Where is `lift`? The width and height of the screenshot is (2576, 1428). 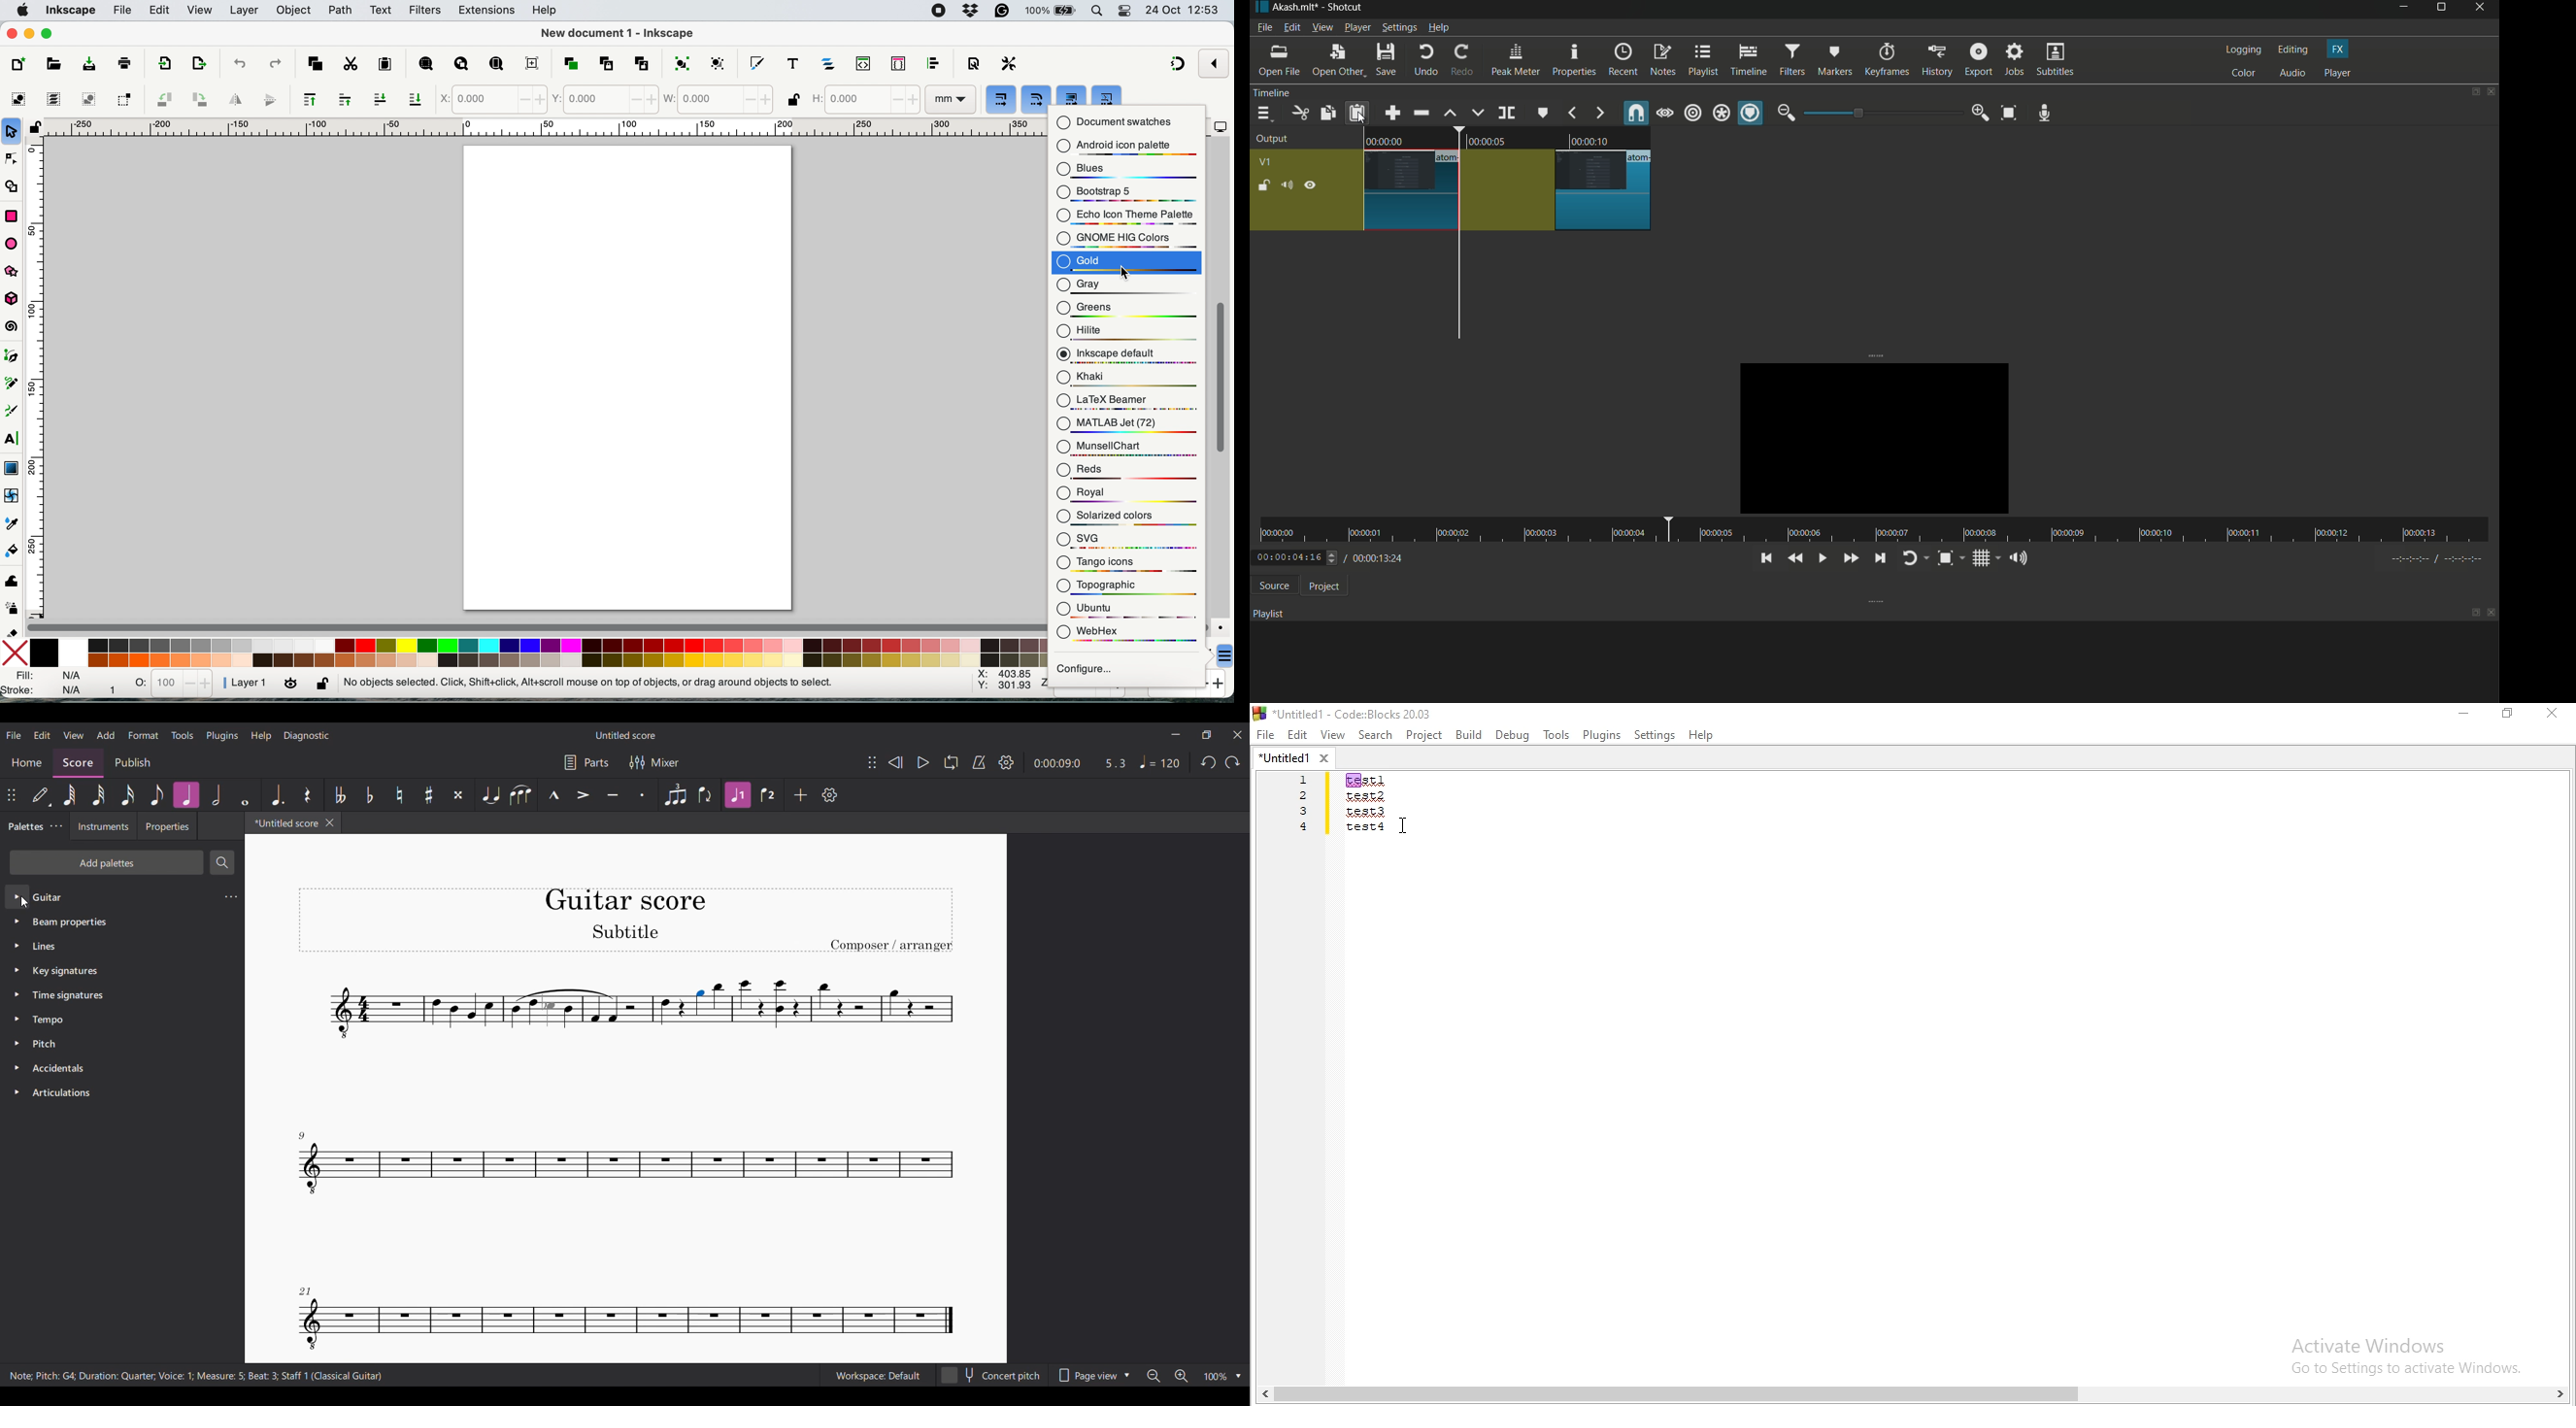 lift is located at coordinates (1451, 113).